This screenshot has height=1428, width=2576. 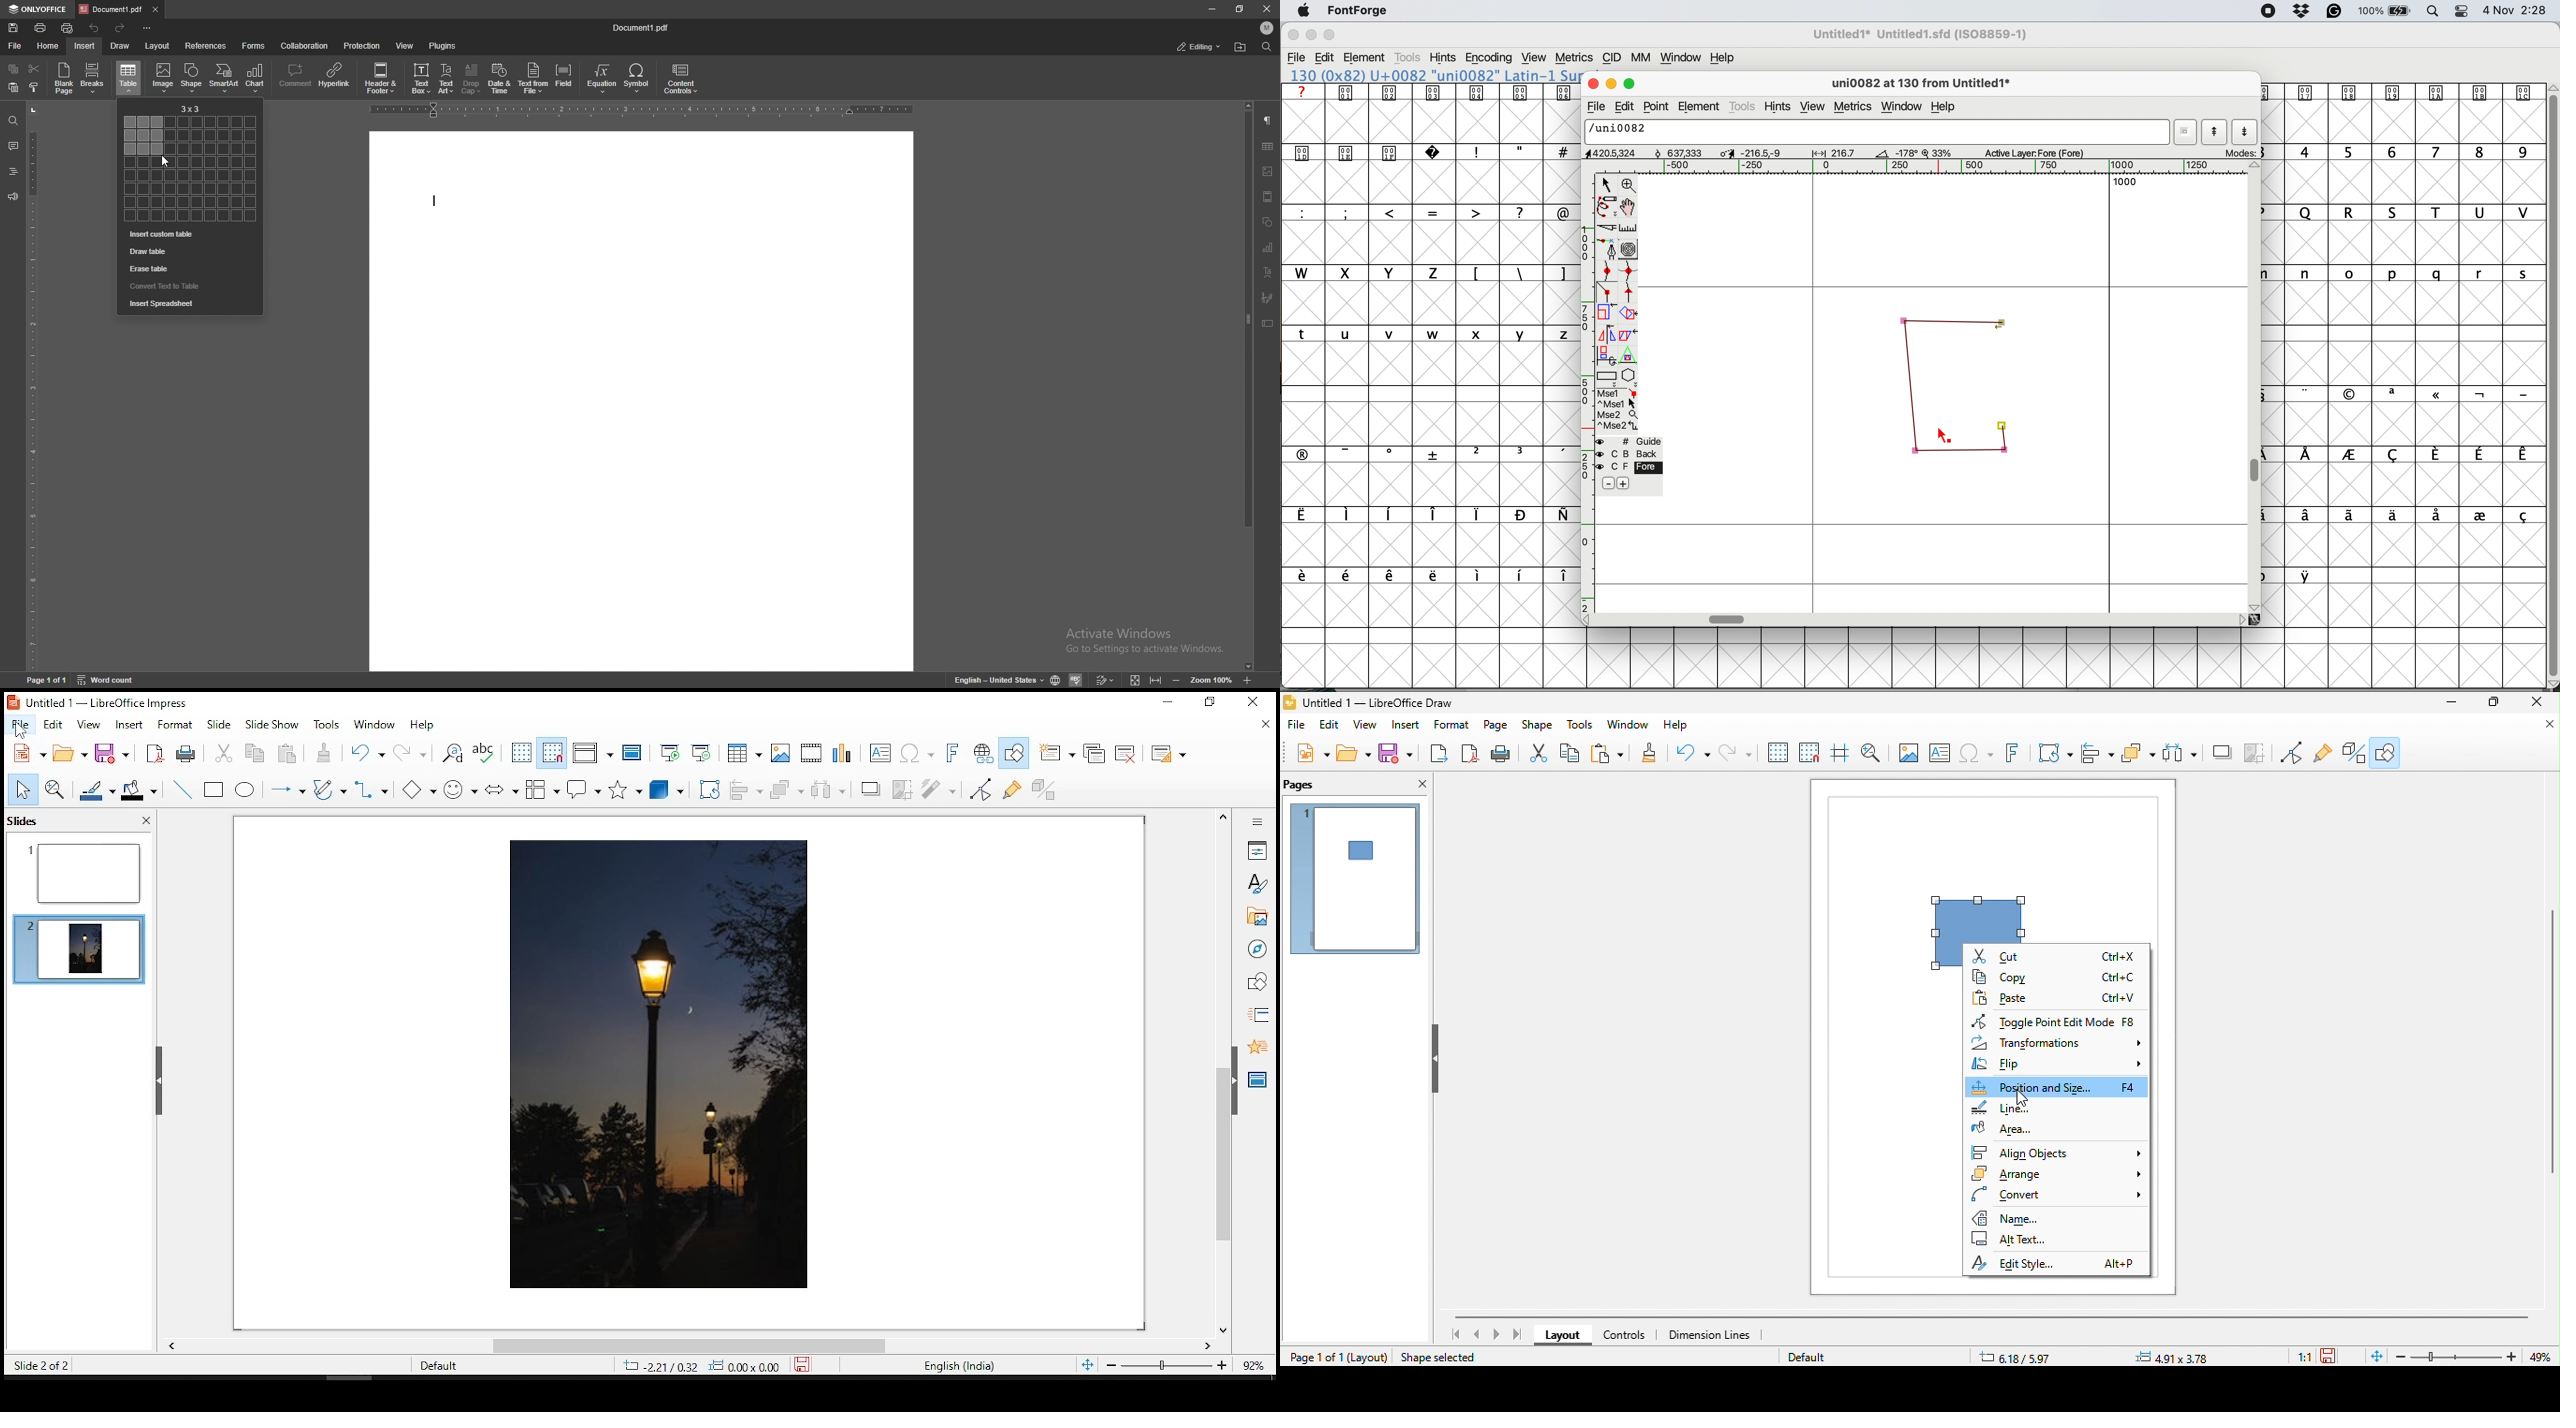 I want to click on track changes, so click(x=1107, y=679).